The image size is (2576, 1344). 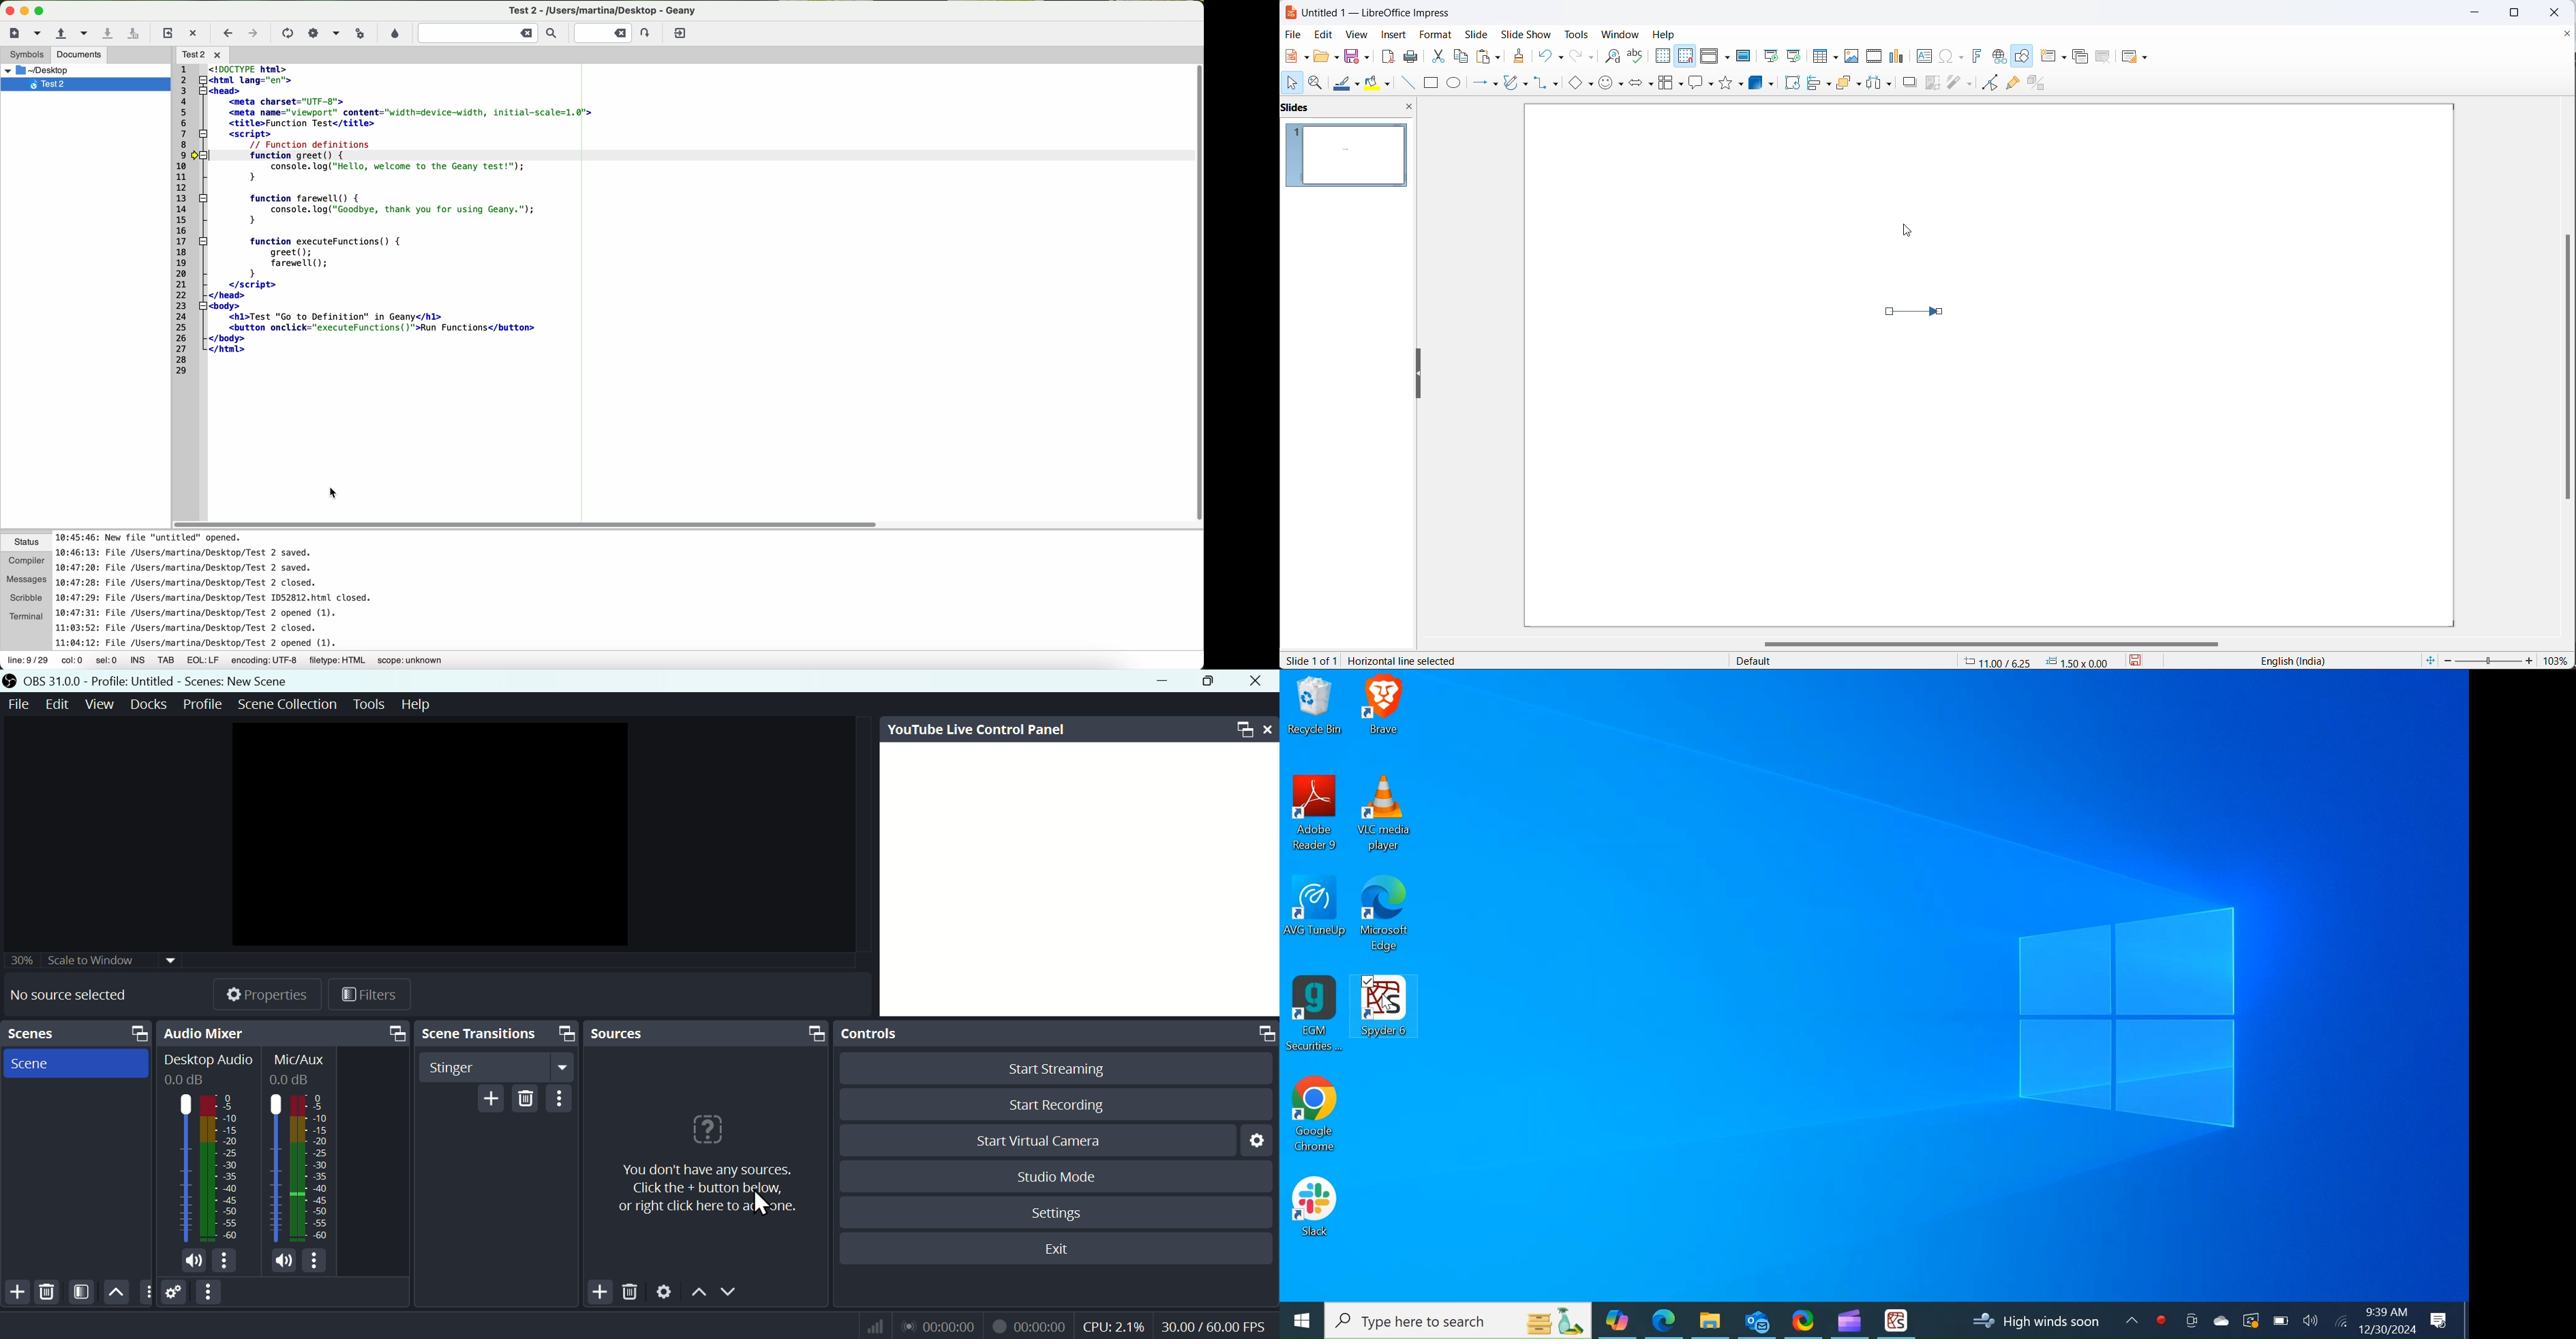 What do you see at coordinates (1213, 681) in the screenshot?
I see `Maximise` at bounding box center [1213, 681].